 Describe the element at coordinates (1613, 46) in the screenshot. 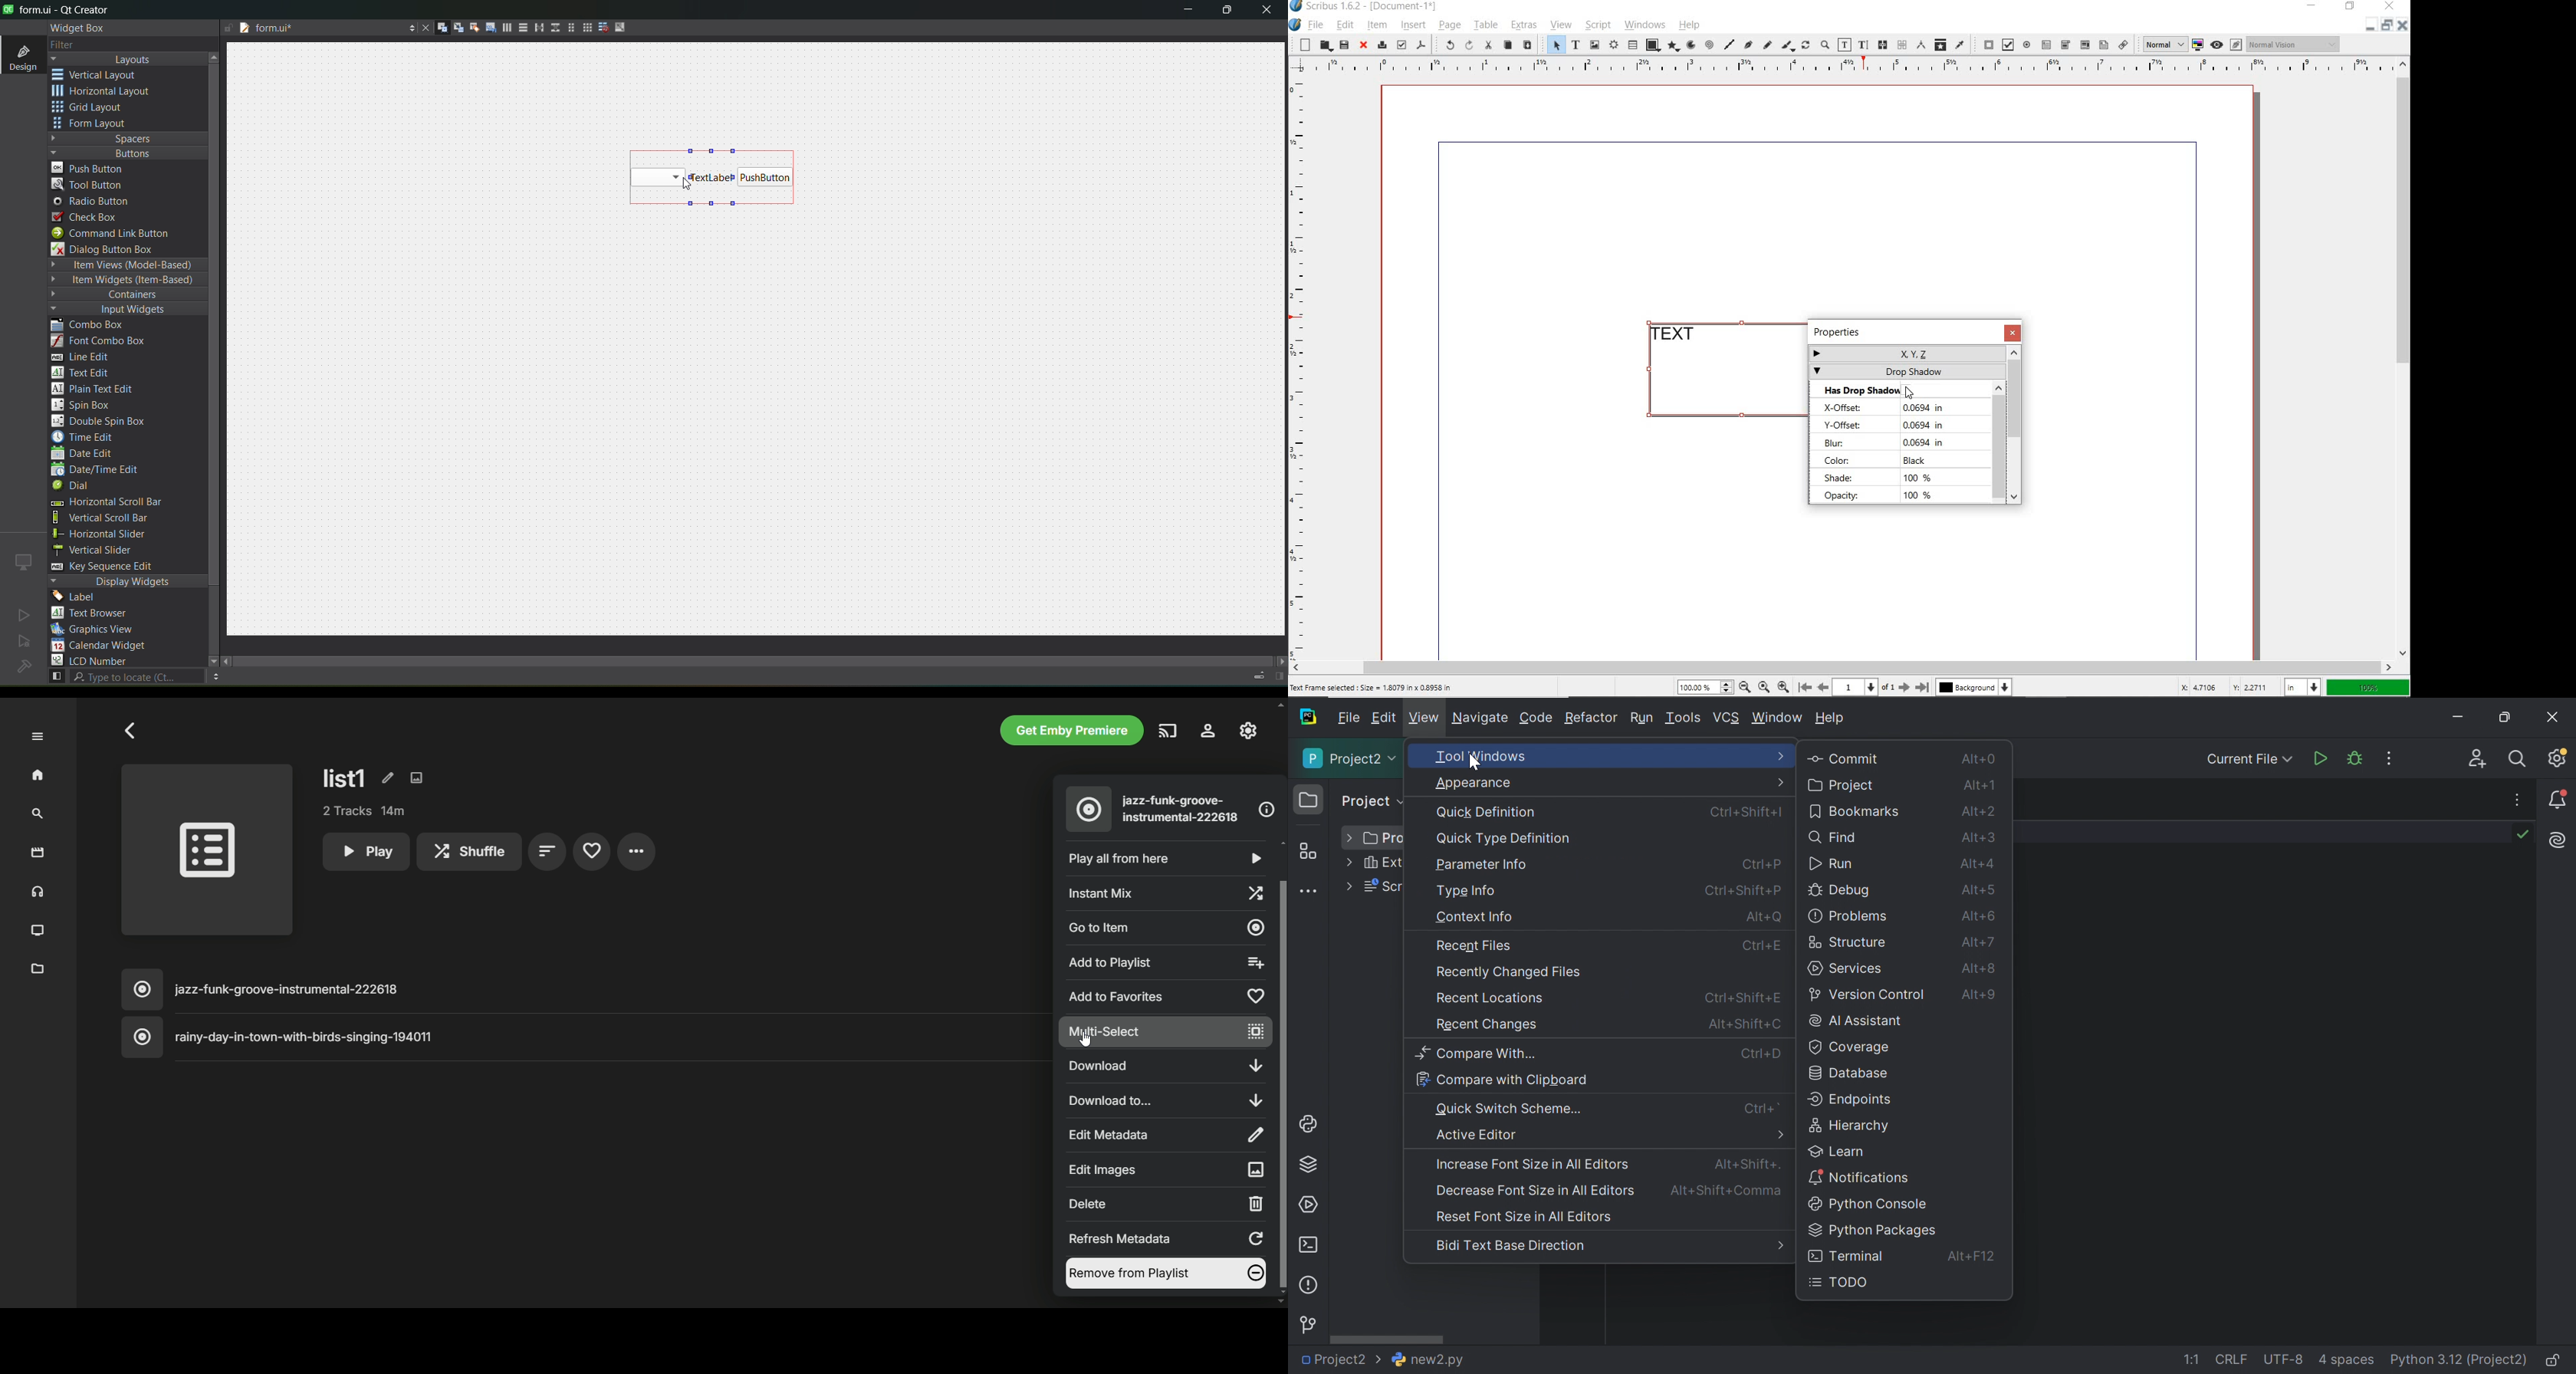

I see `render frame` at that location.